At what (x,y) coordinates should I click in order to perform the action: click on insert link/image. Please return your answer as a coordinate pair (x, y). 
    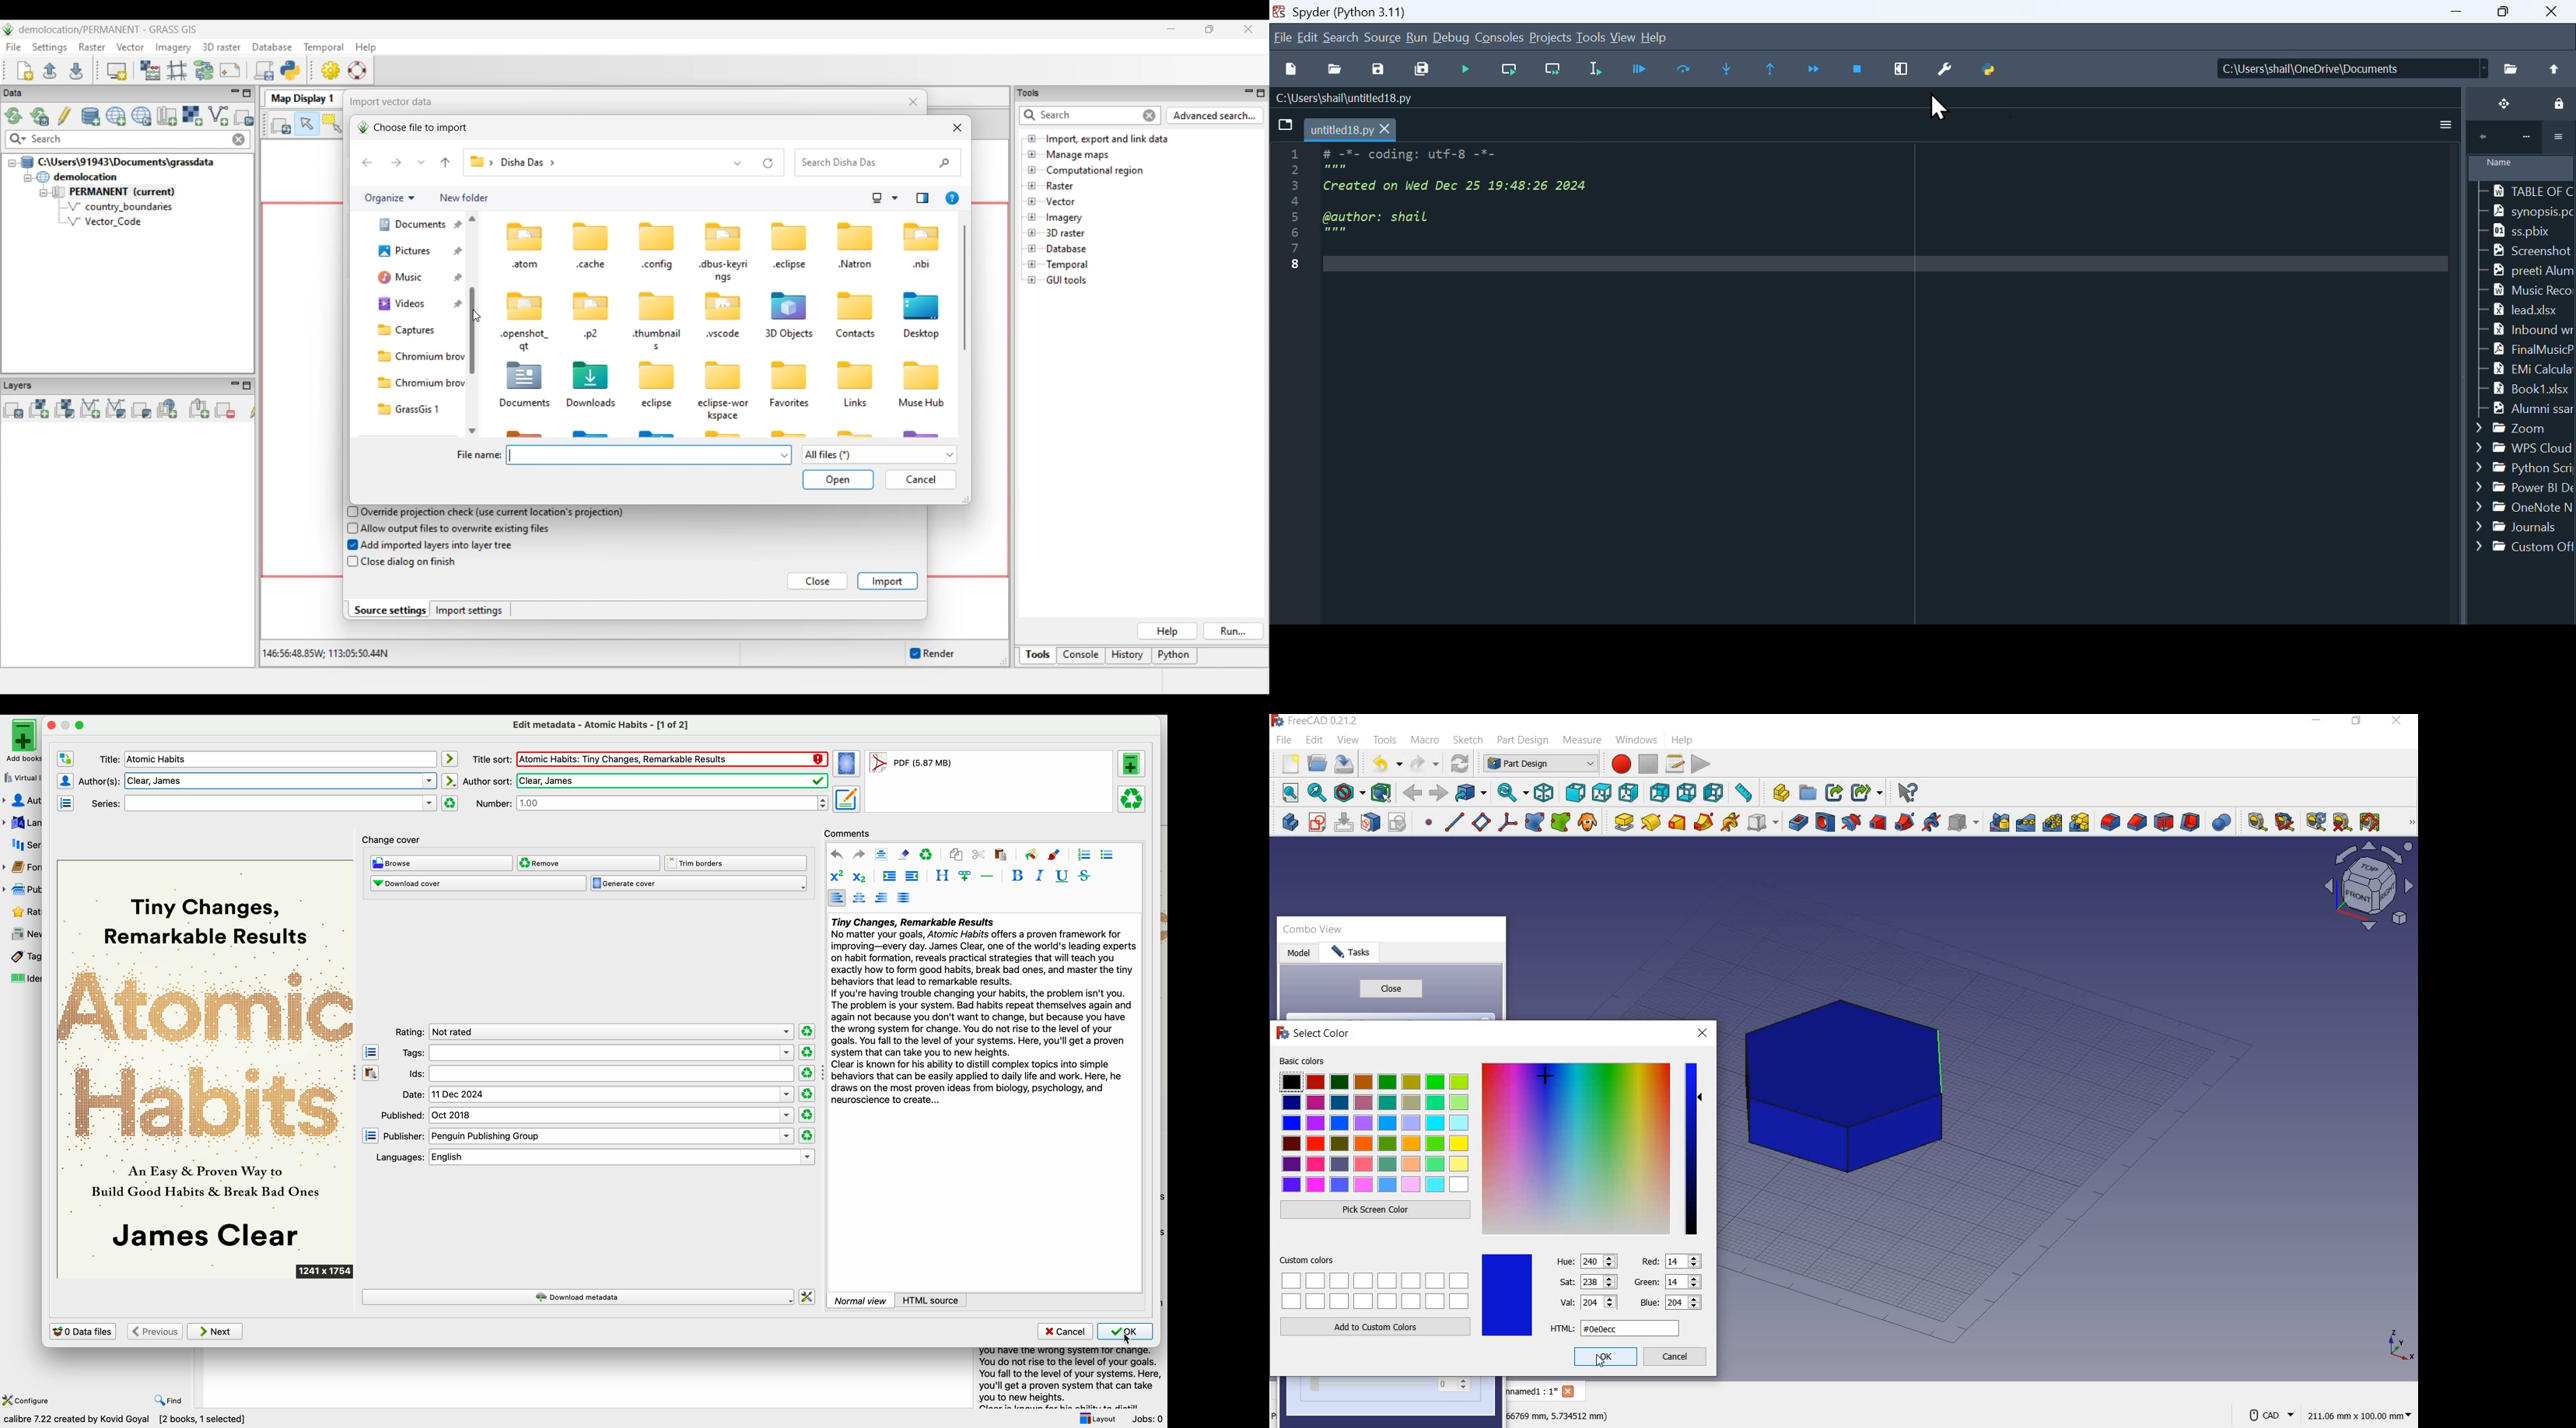
    Looking at the image, I should click on (965, 877).